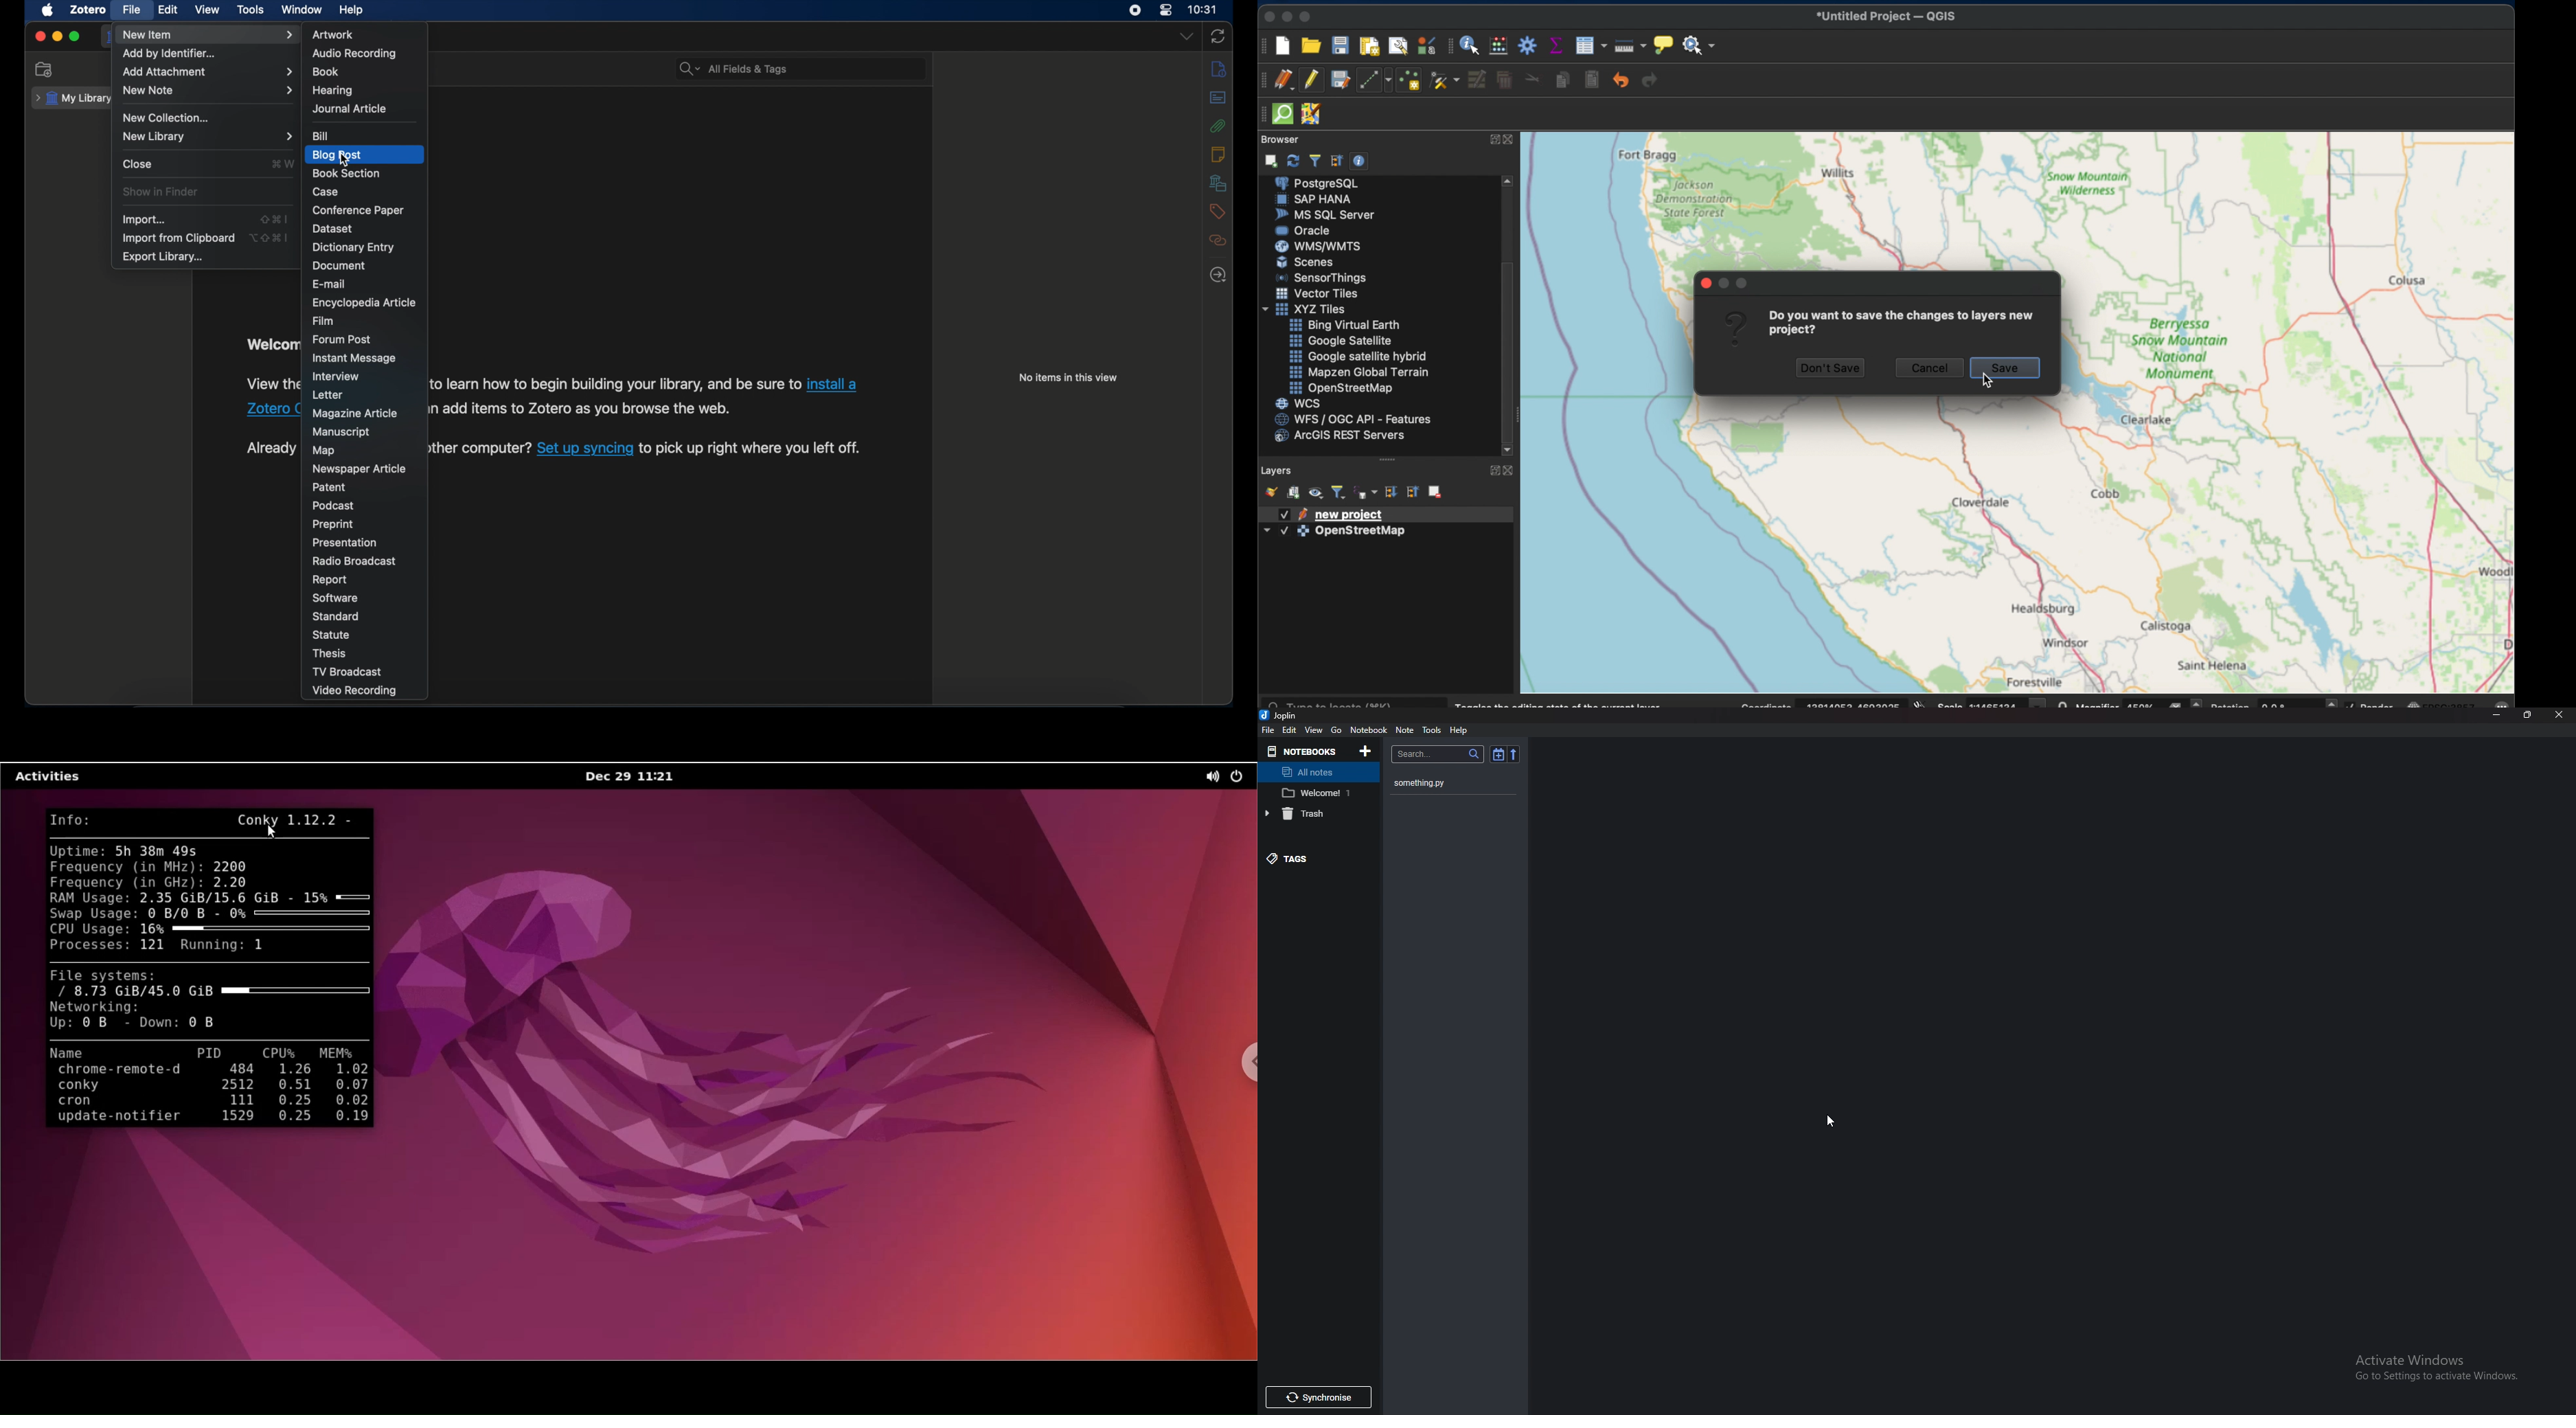 This screenshot has width=2576, height=1428. What do you see at coordinates (333, 229) in the screenshot?
I see `dataset` at bounding box center [333, 229].